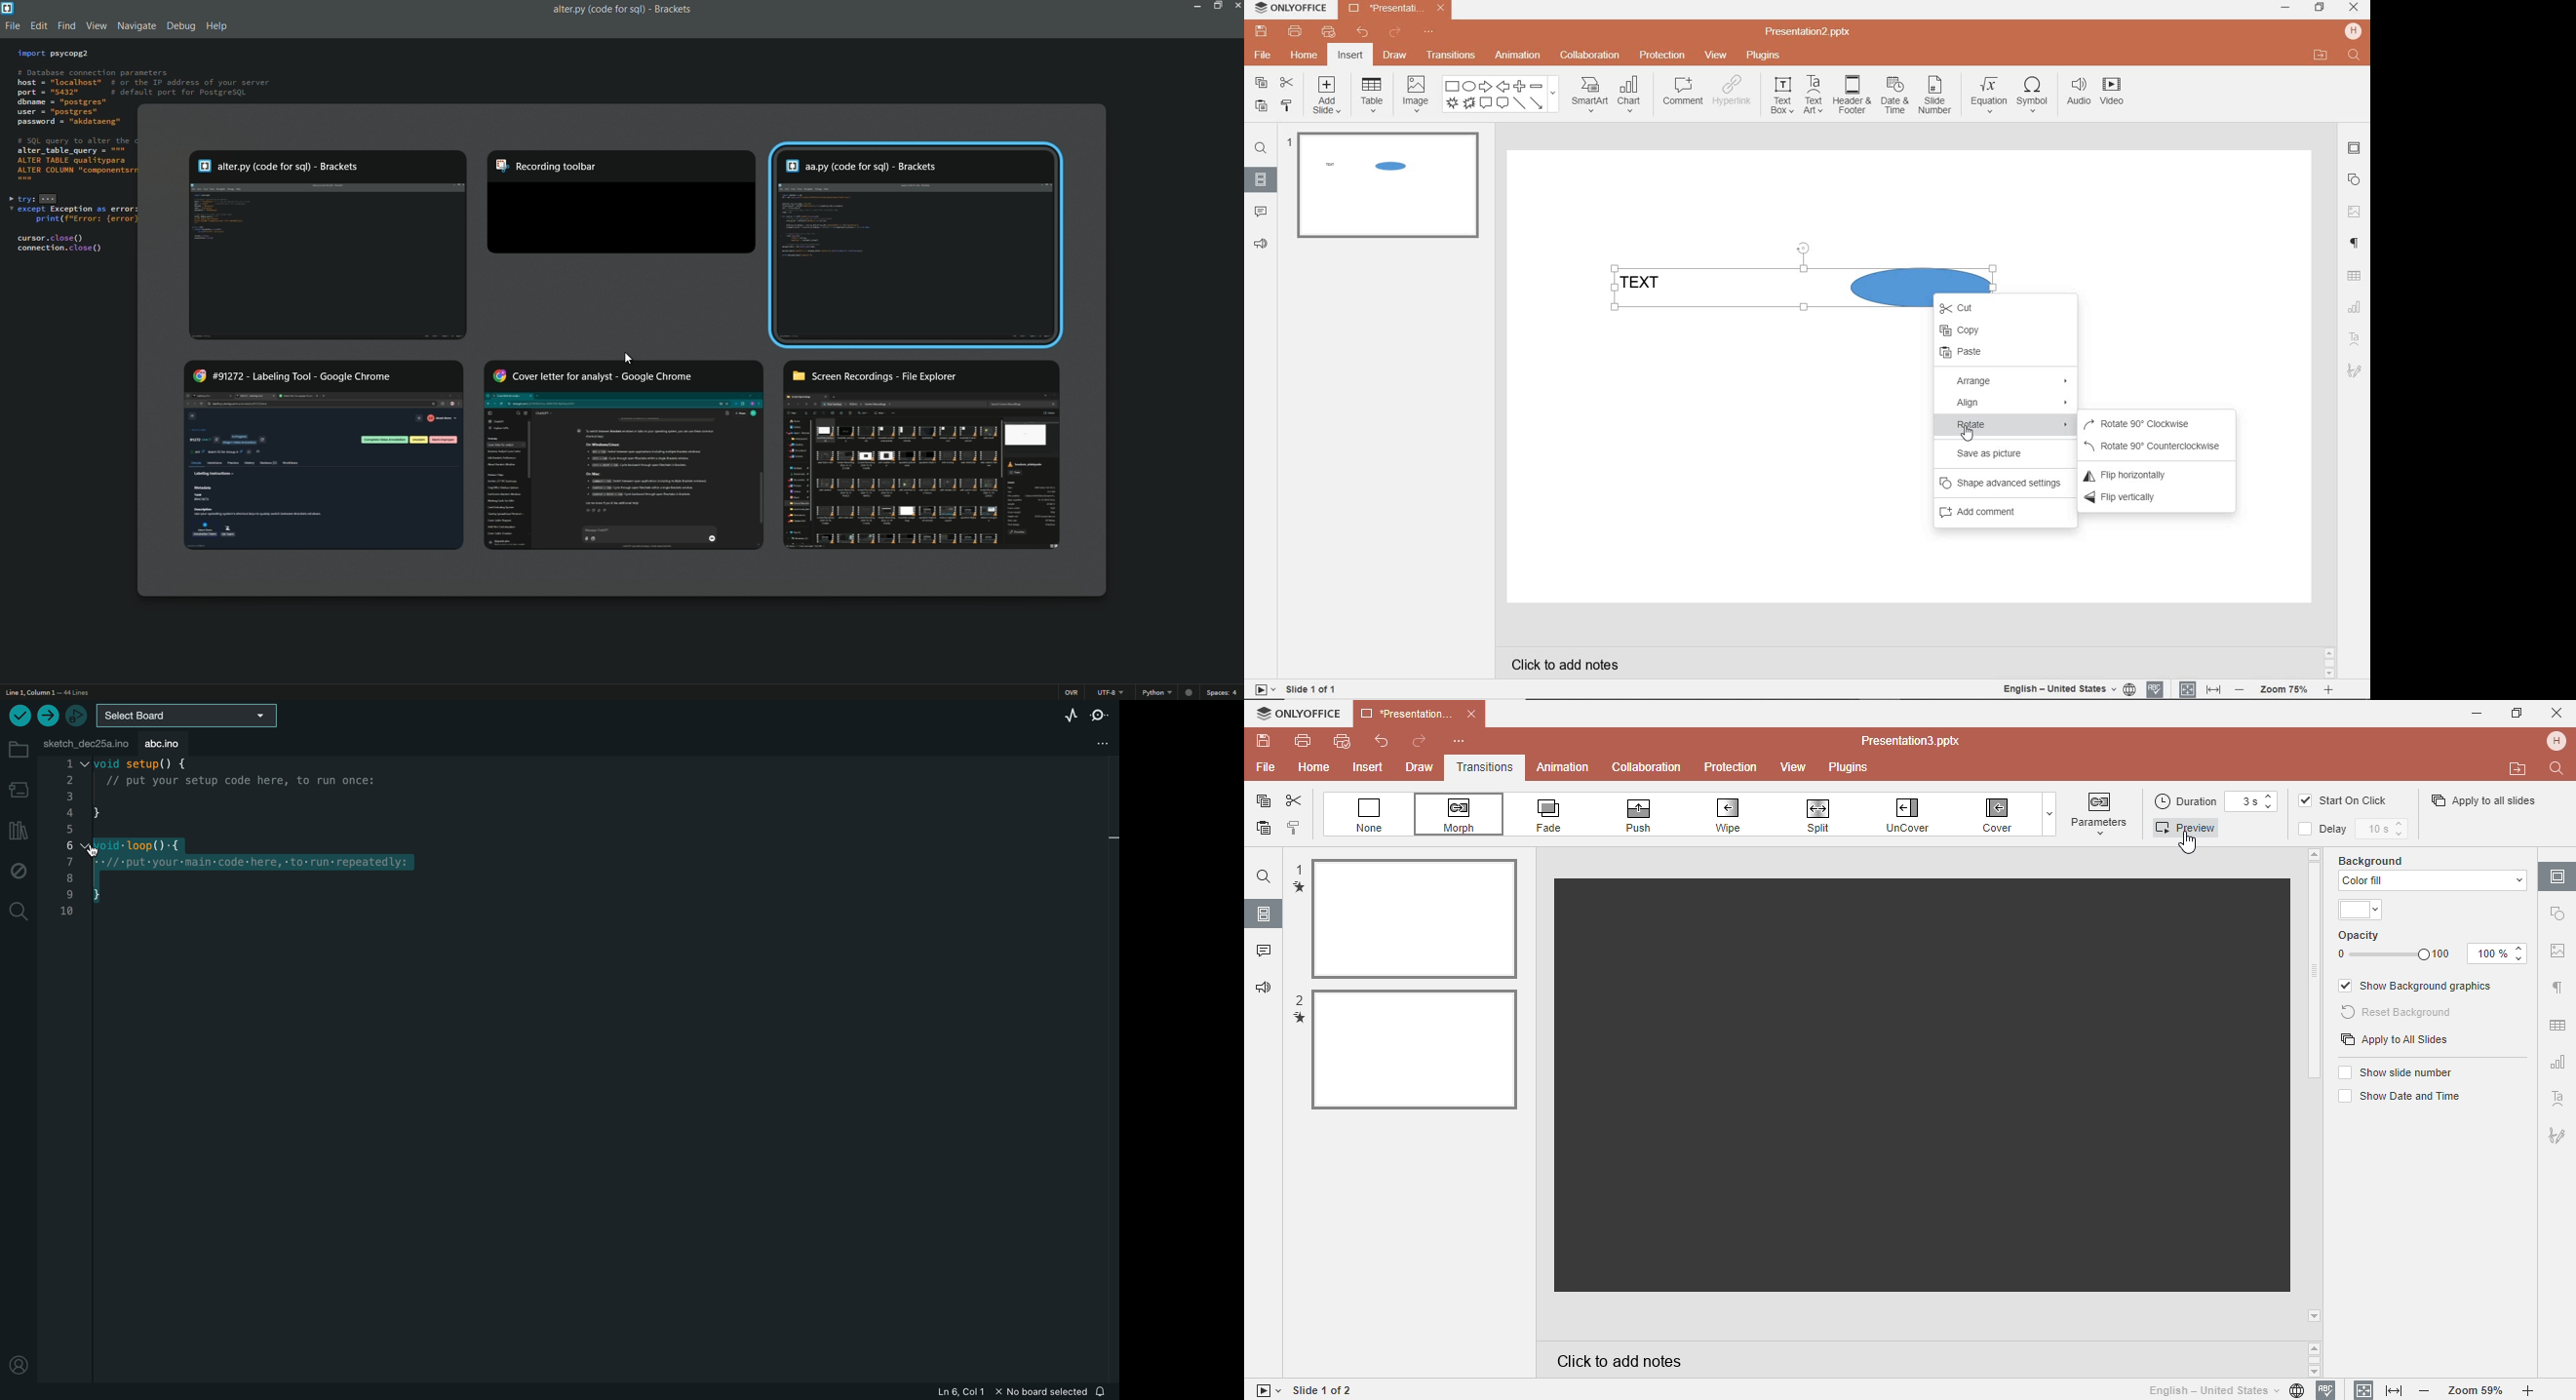  Describe the element at coordinates (2191, 828) in the screenshot. I see `Preview` at that location.